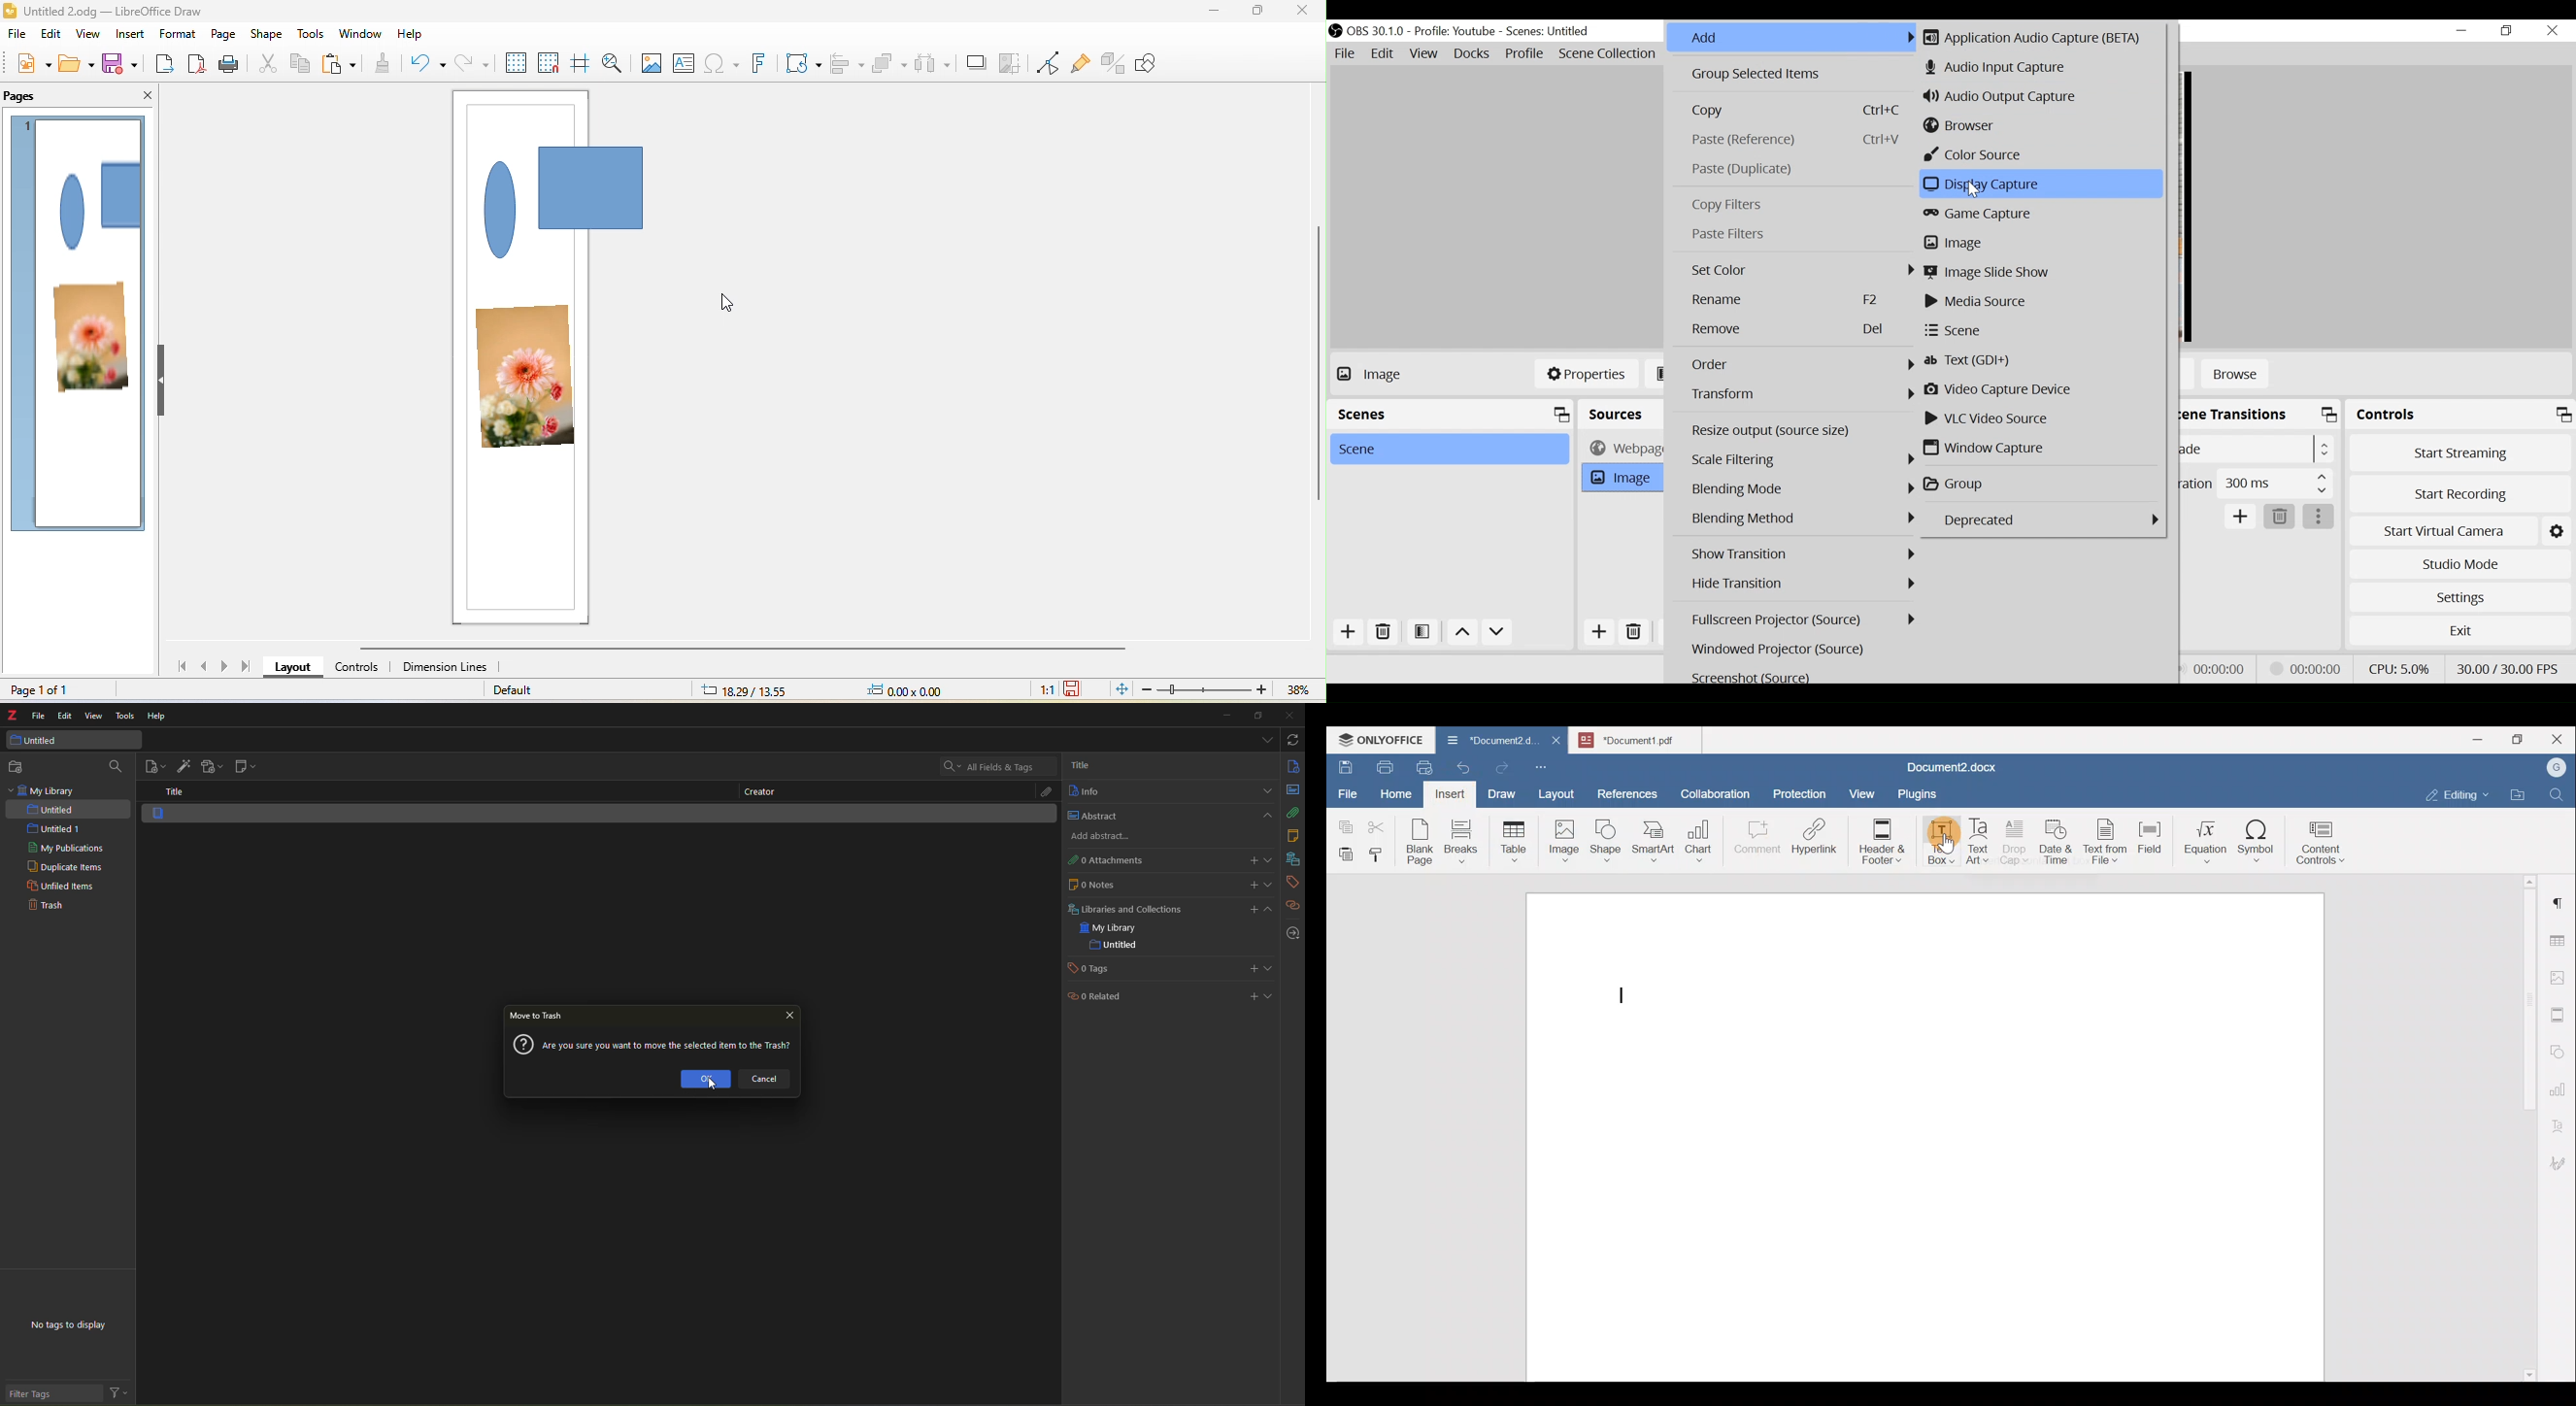 The image size is (2576, 1428). What do you see at coordinates (1447, 793) in the screenshot?
I see `Insert` at bounding box center [1447, 793].